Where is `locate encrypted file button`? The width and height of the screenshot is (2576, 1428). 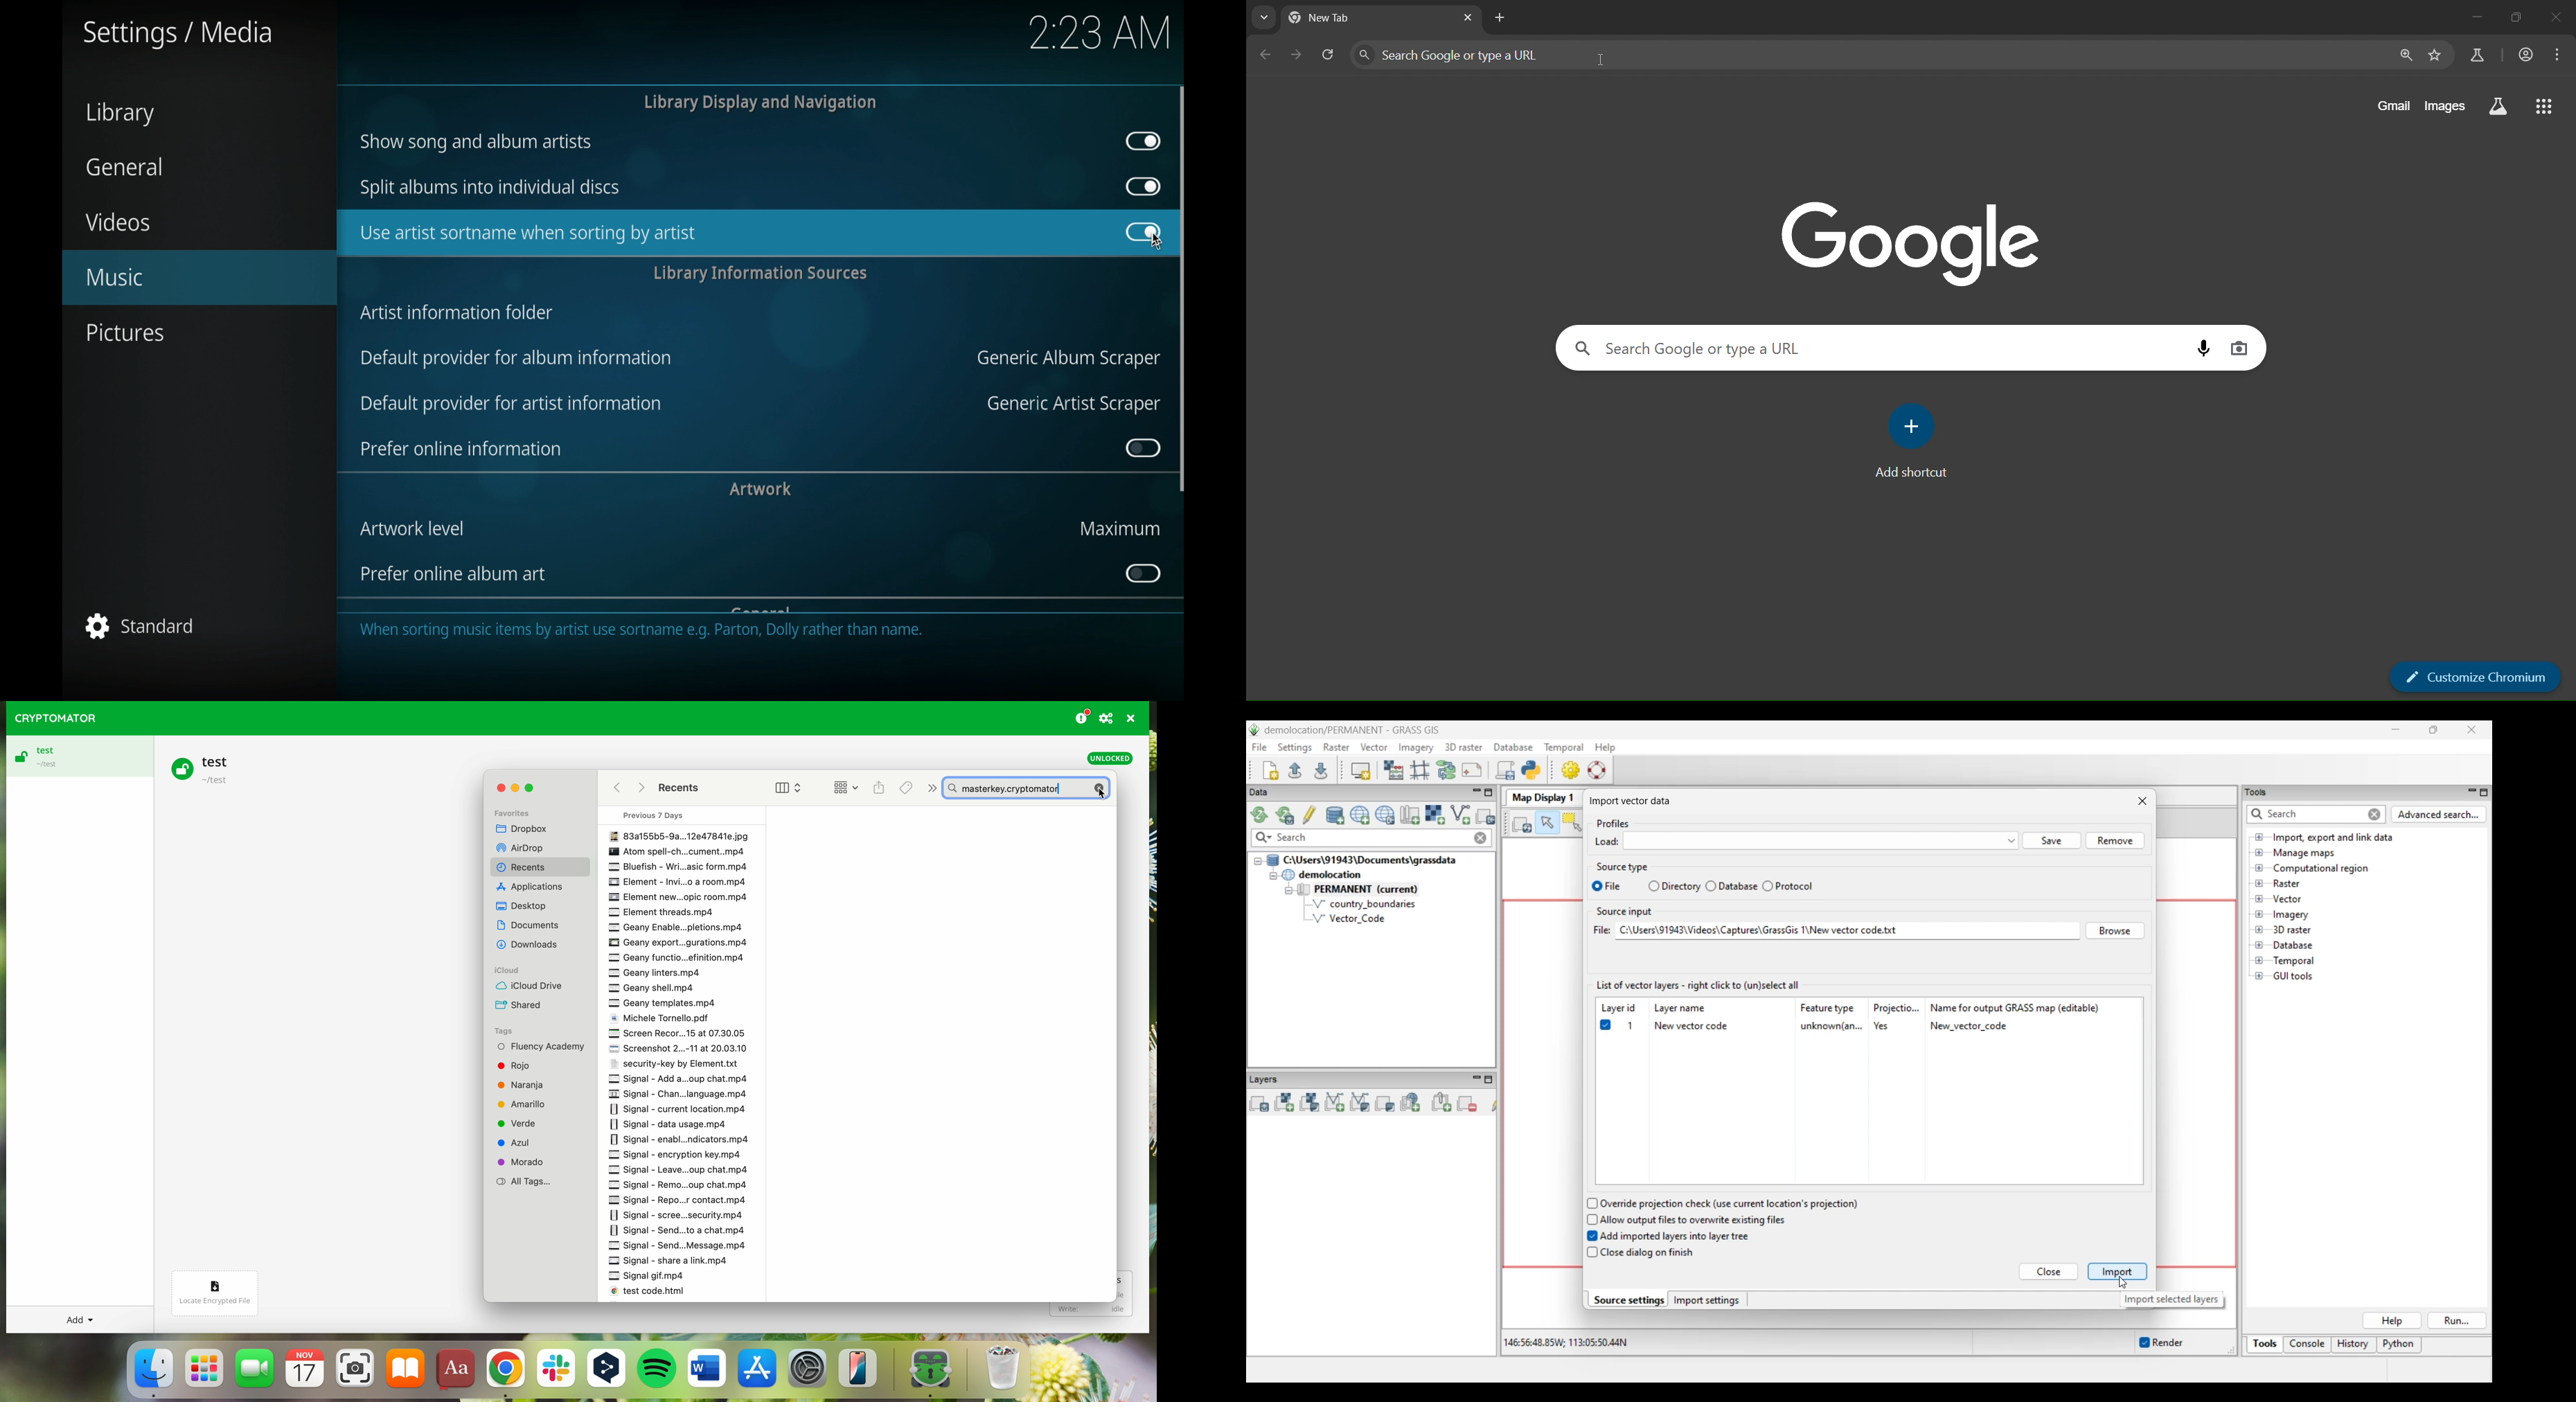
locate encrypted file button is located at coordinates (223, 1289).